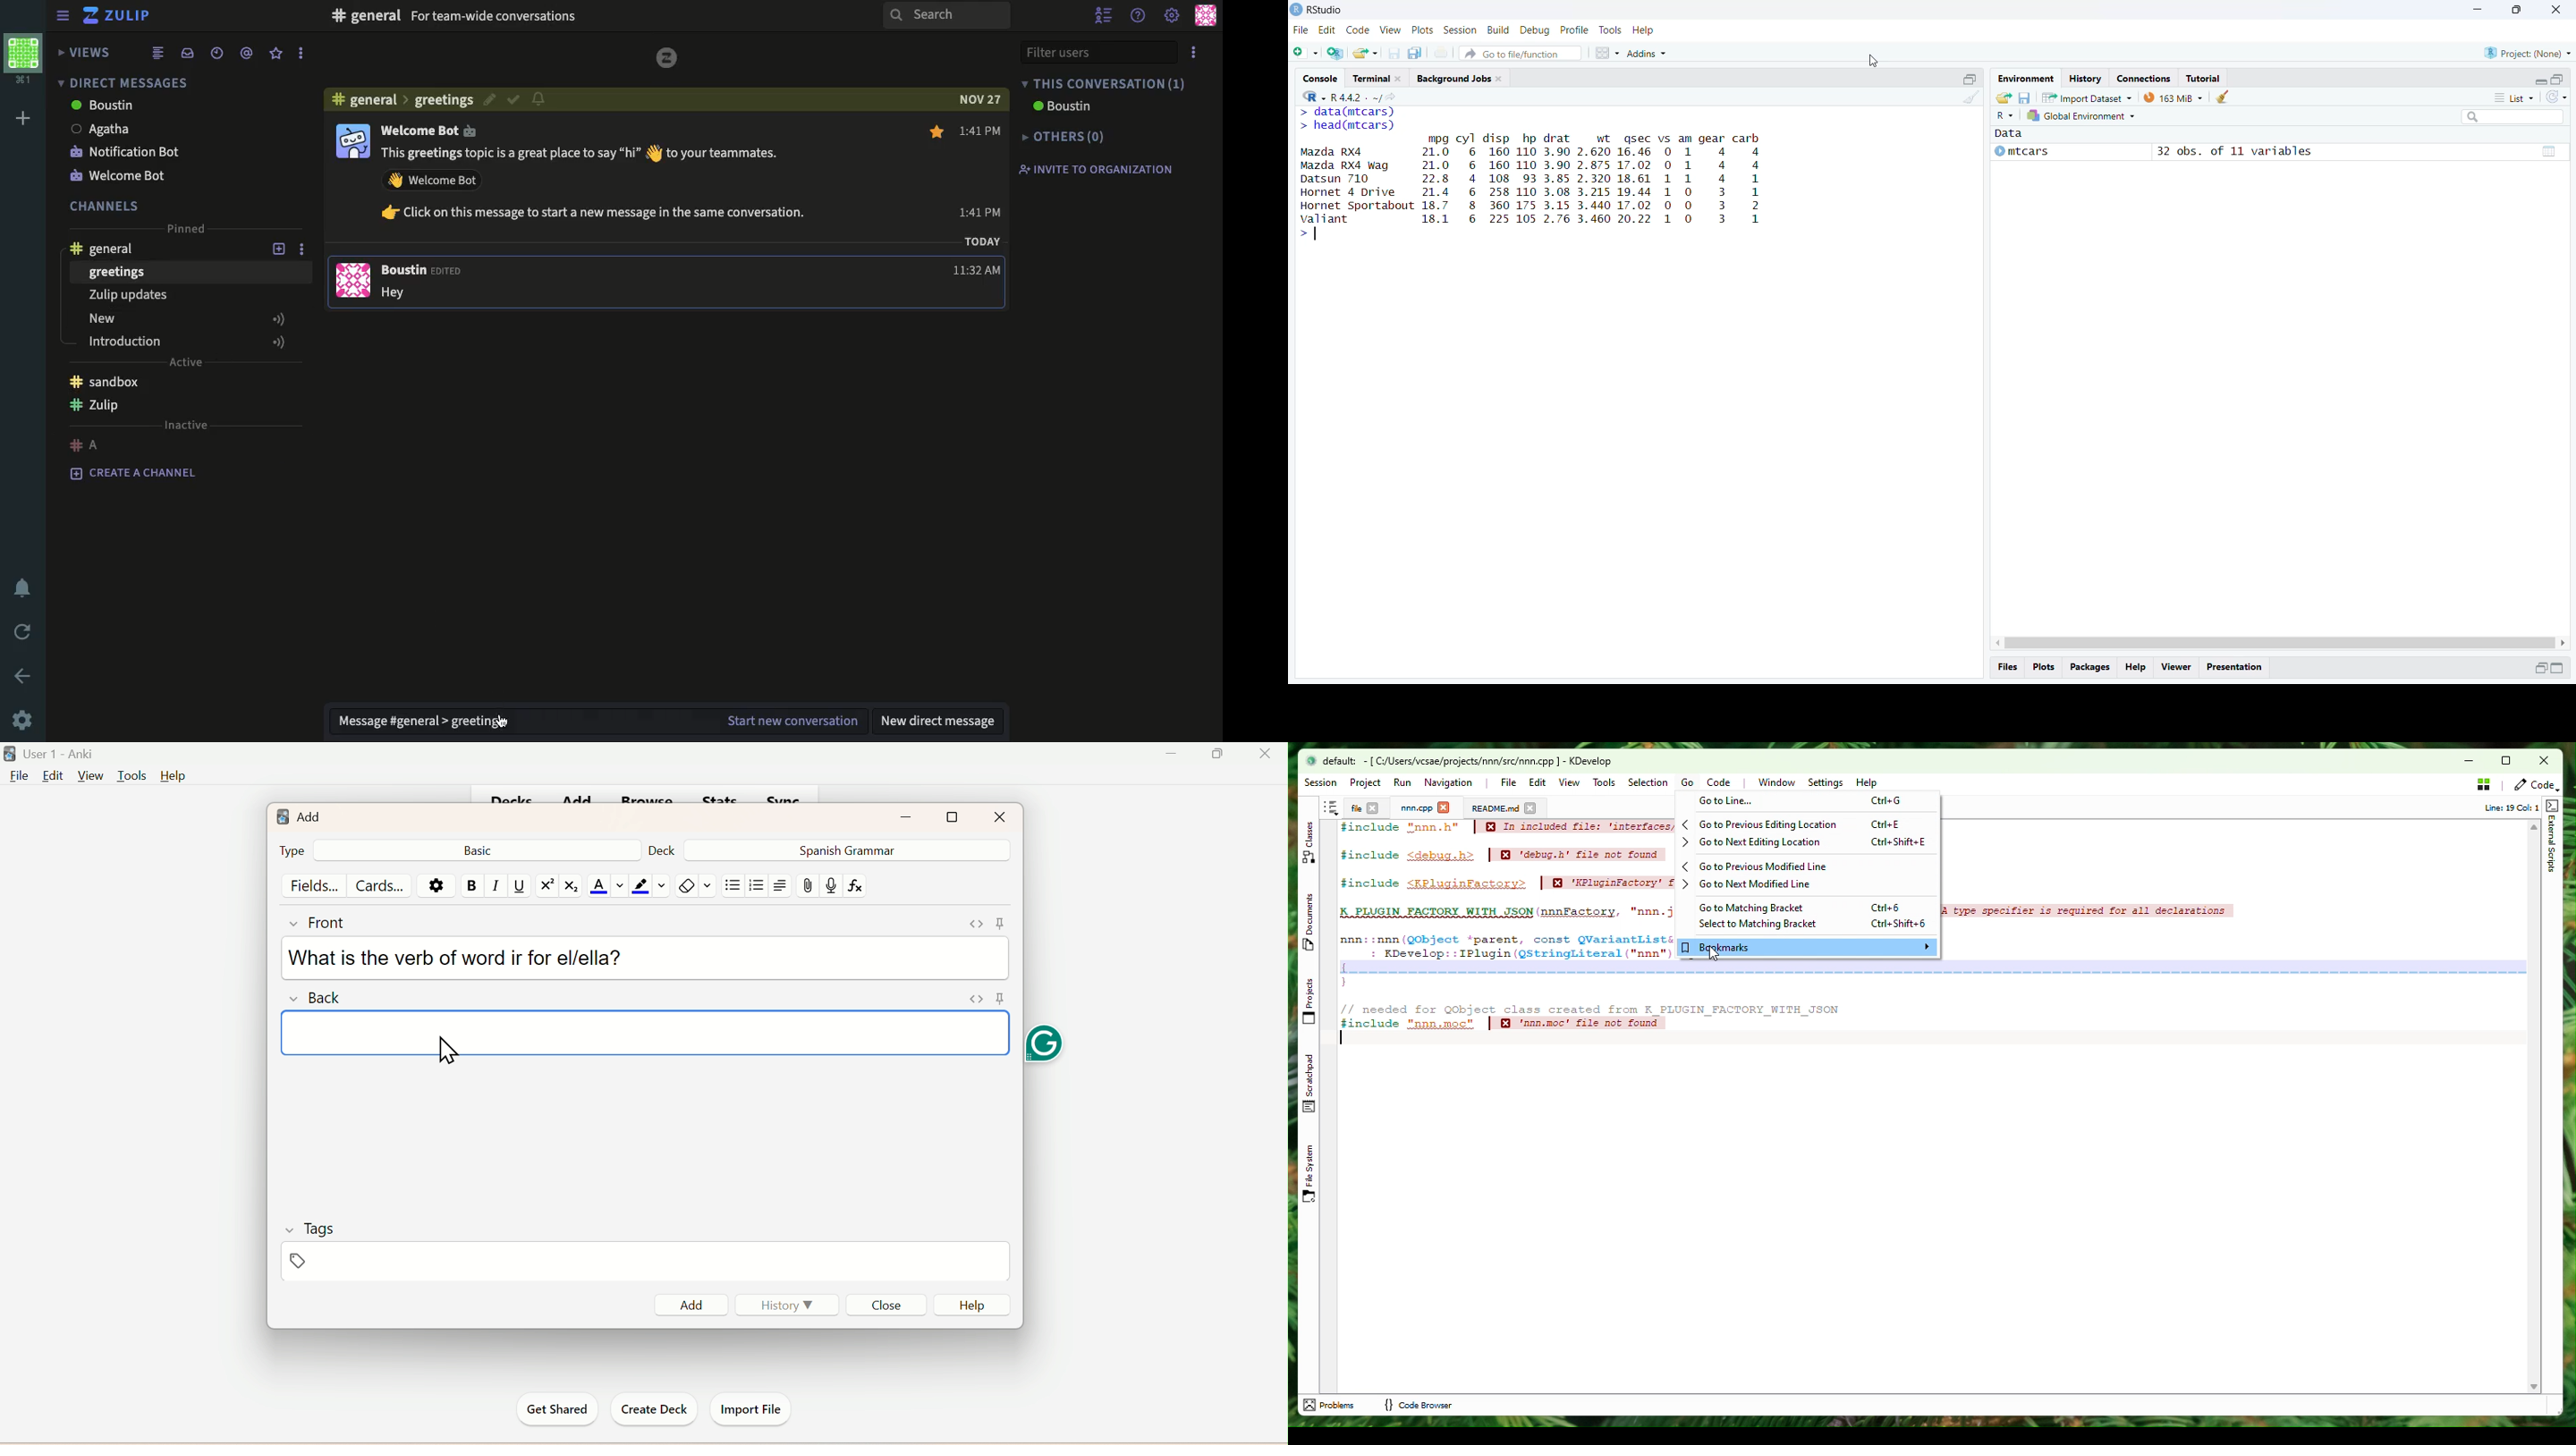 The width and height of the screenshot is (2576, 1456). I want to click on Go to file/function, so click(1519, 54).